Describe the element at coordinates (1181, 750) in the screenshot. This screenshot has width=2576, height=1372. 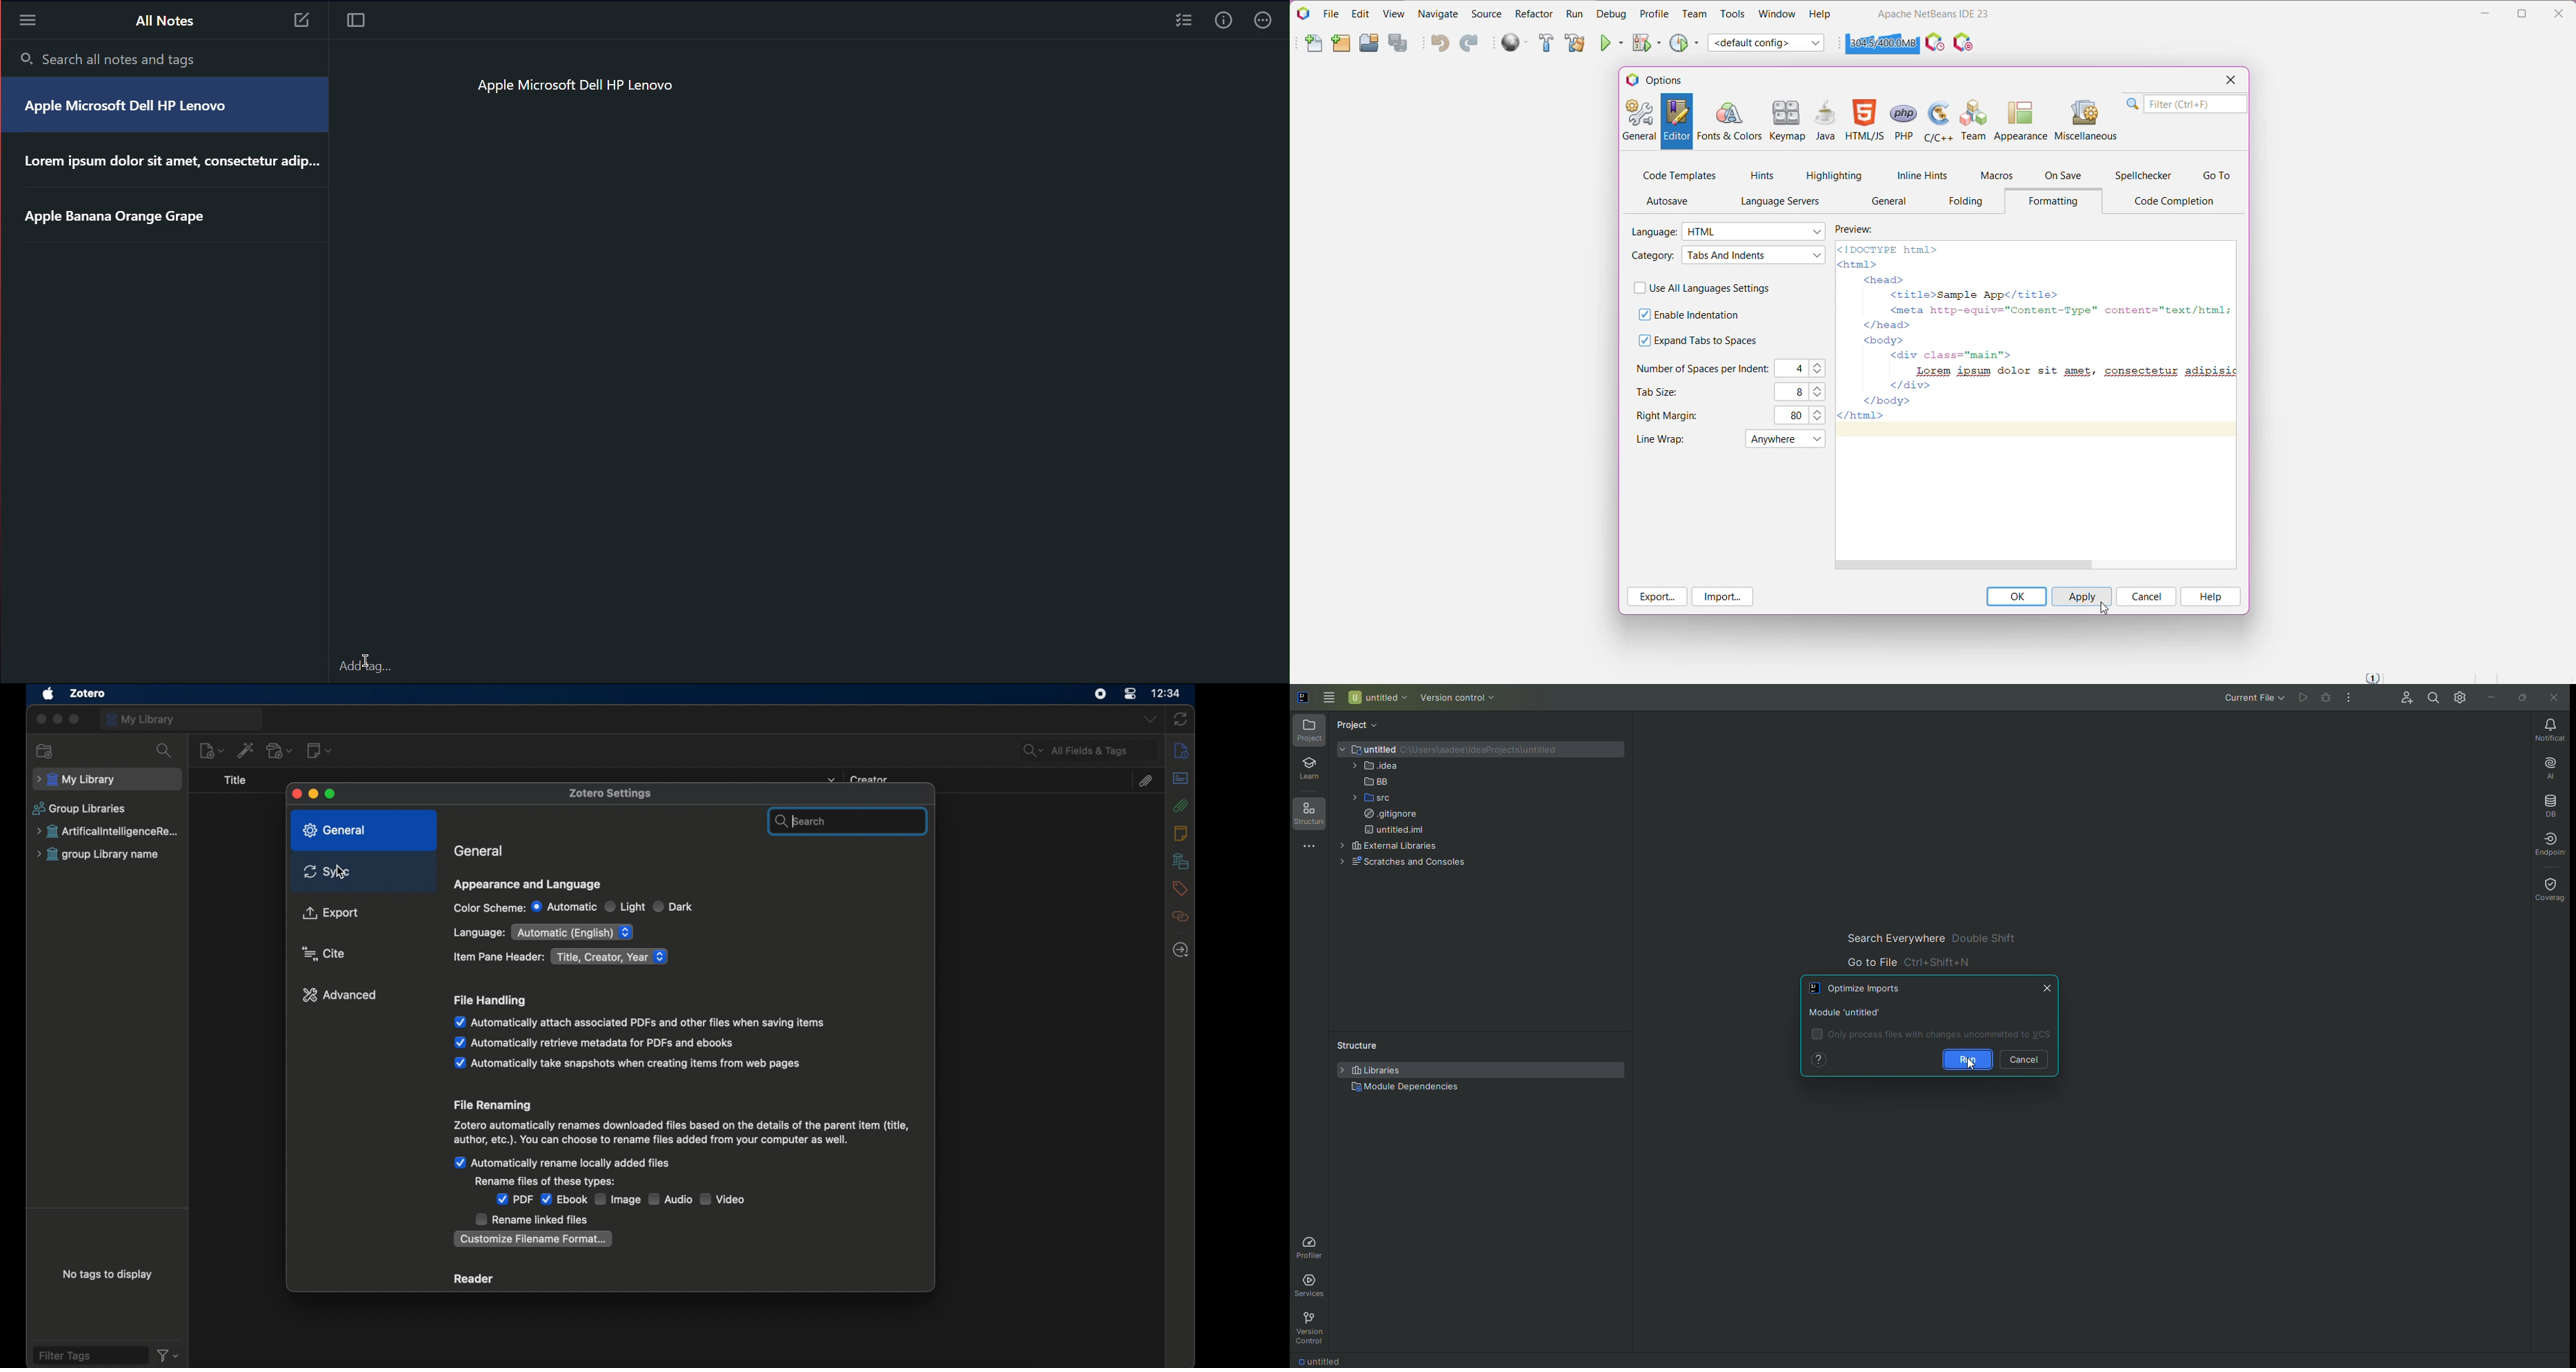
I see `info` at that location.